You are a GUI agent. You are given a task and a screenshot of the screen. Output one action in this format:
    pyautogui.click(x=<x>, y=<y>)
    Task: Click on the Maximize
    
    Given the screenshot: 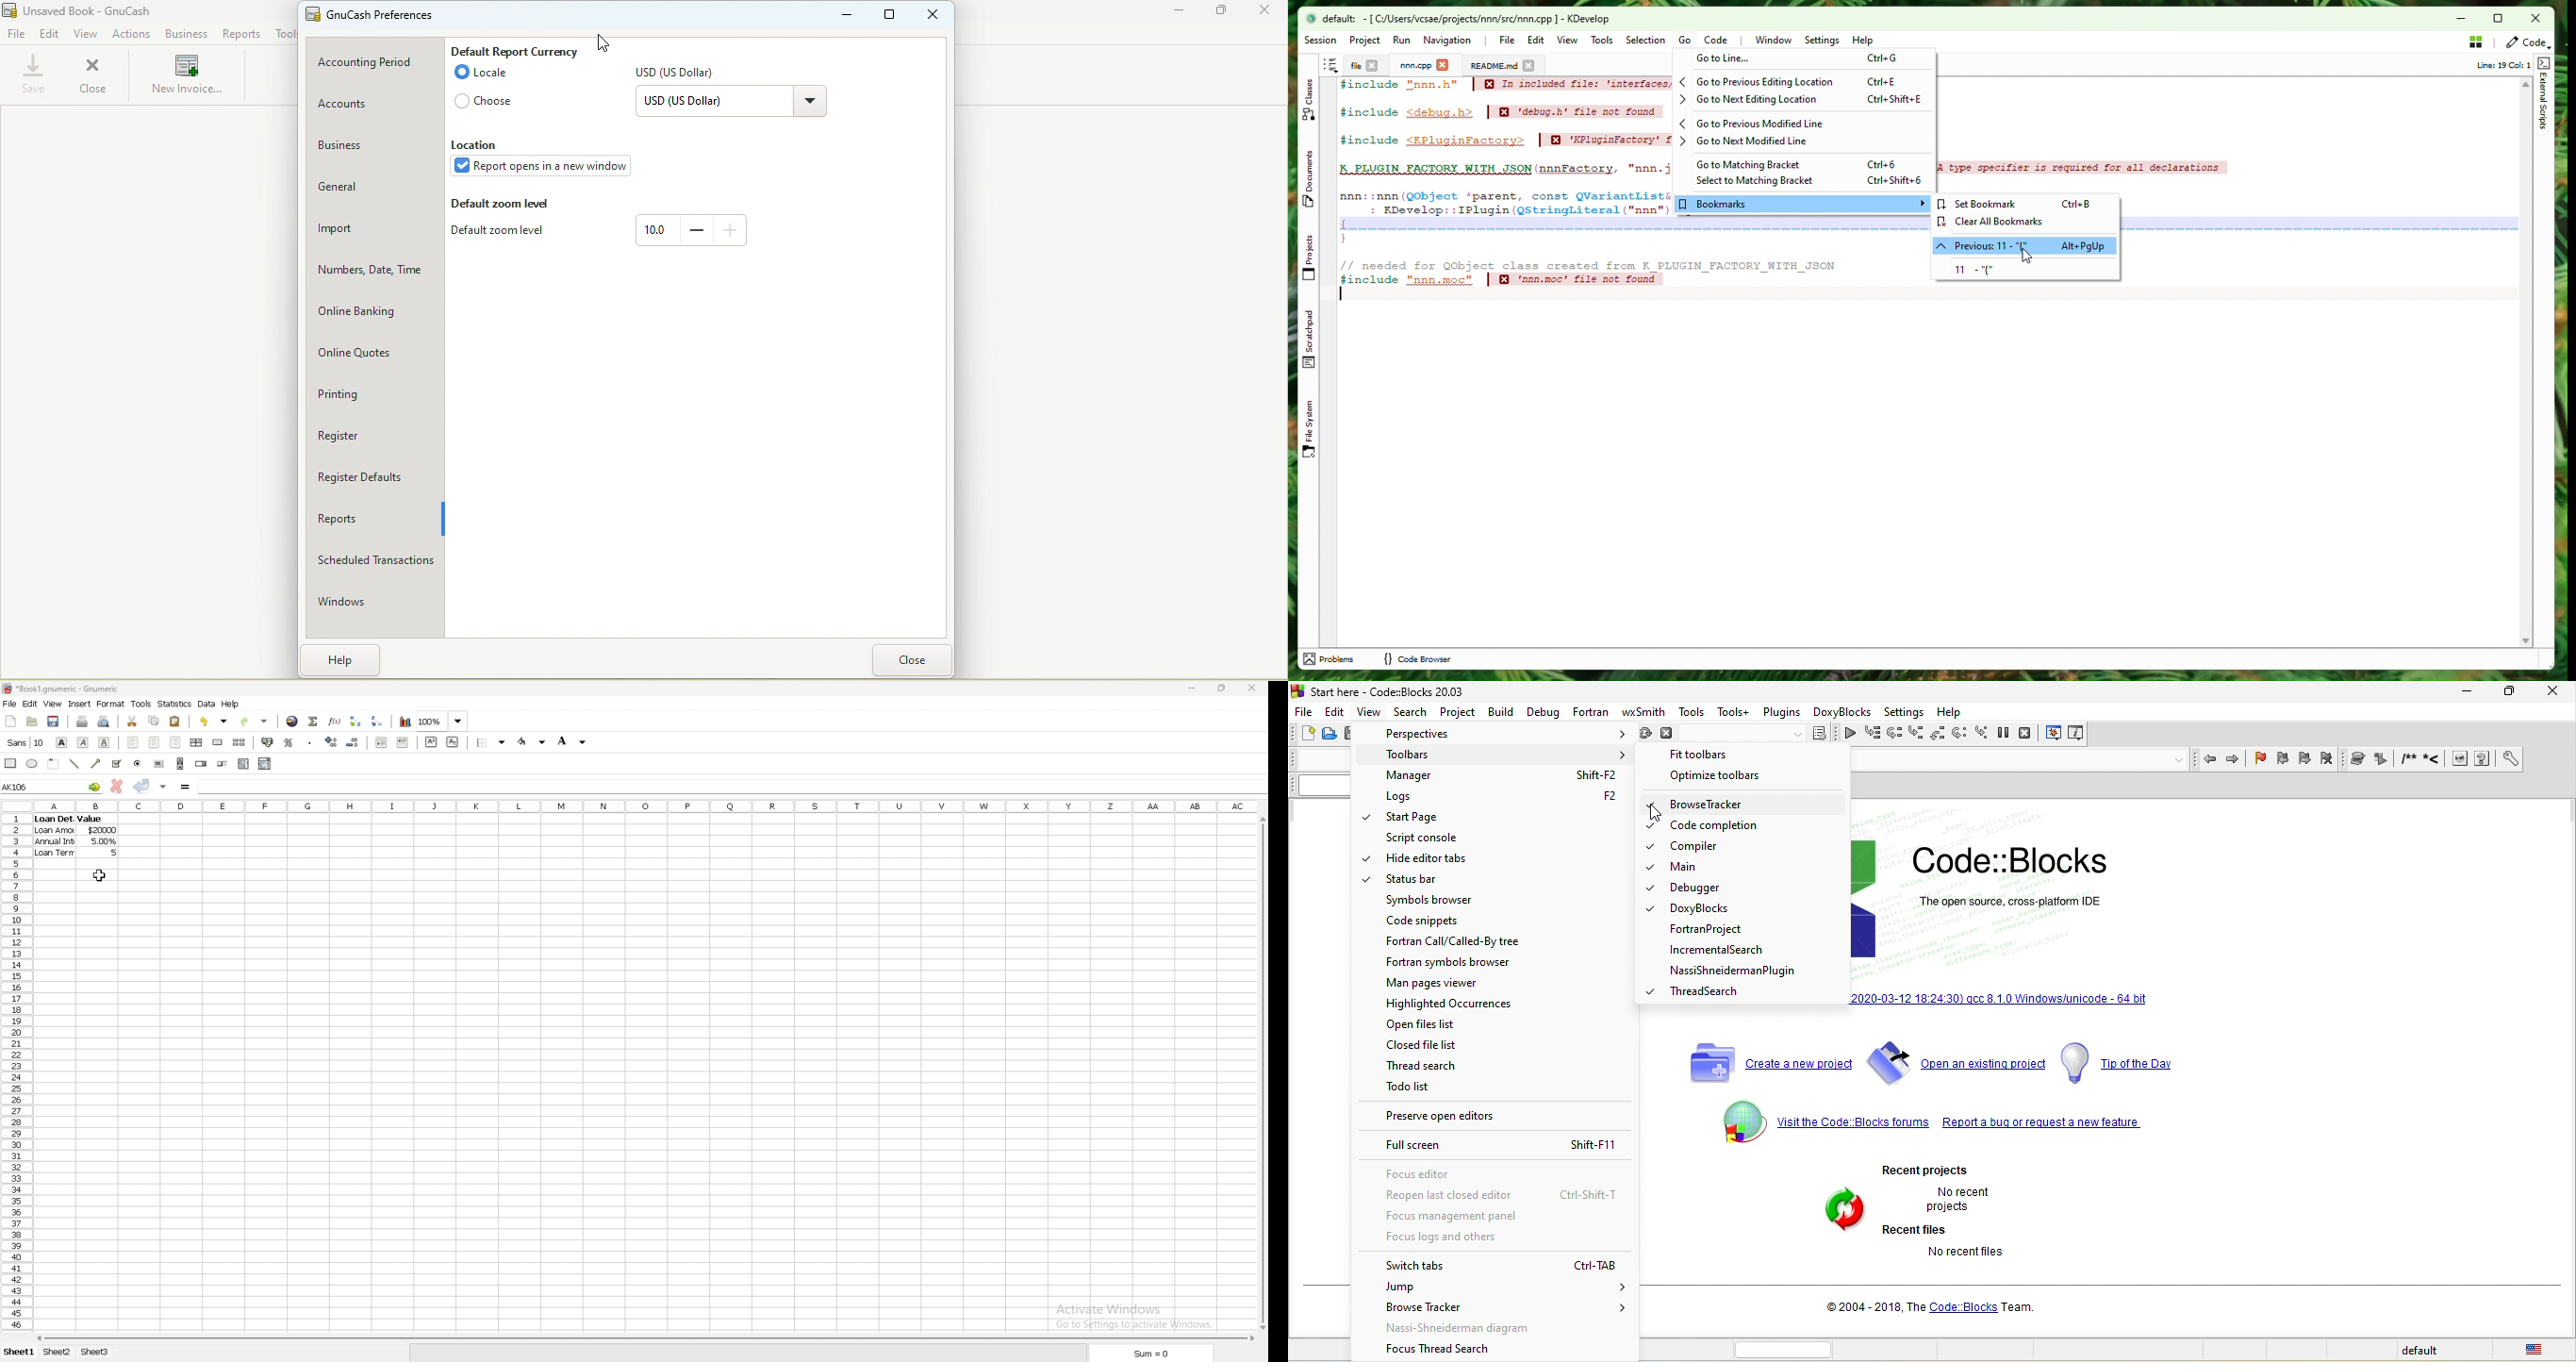 What is the action you would take?
    pyautogui.click(x=1223, y=13)
    